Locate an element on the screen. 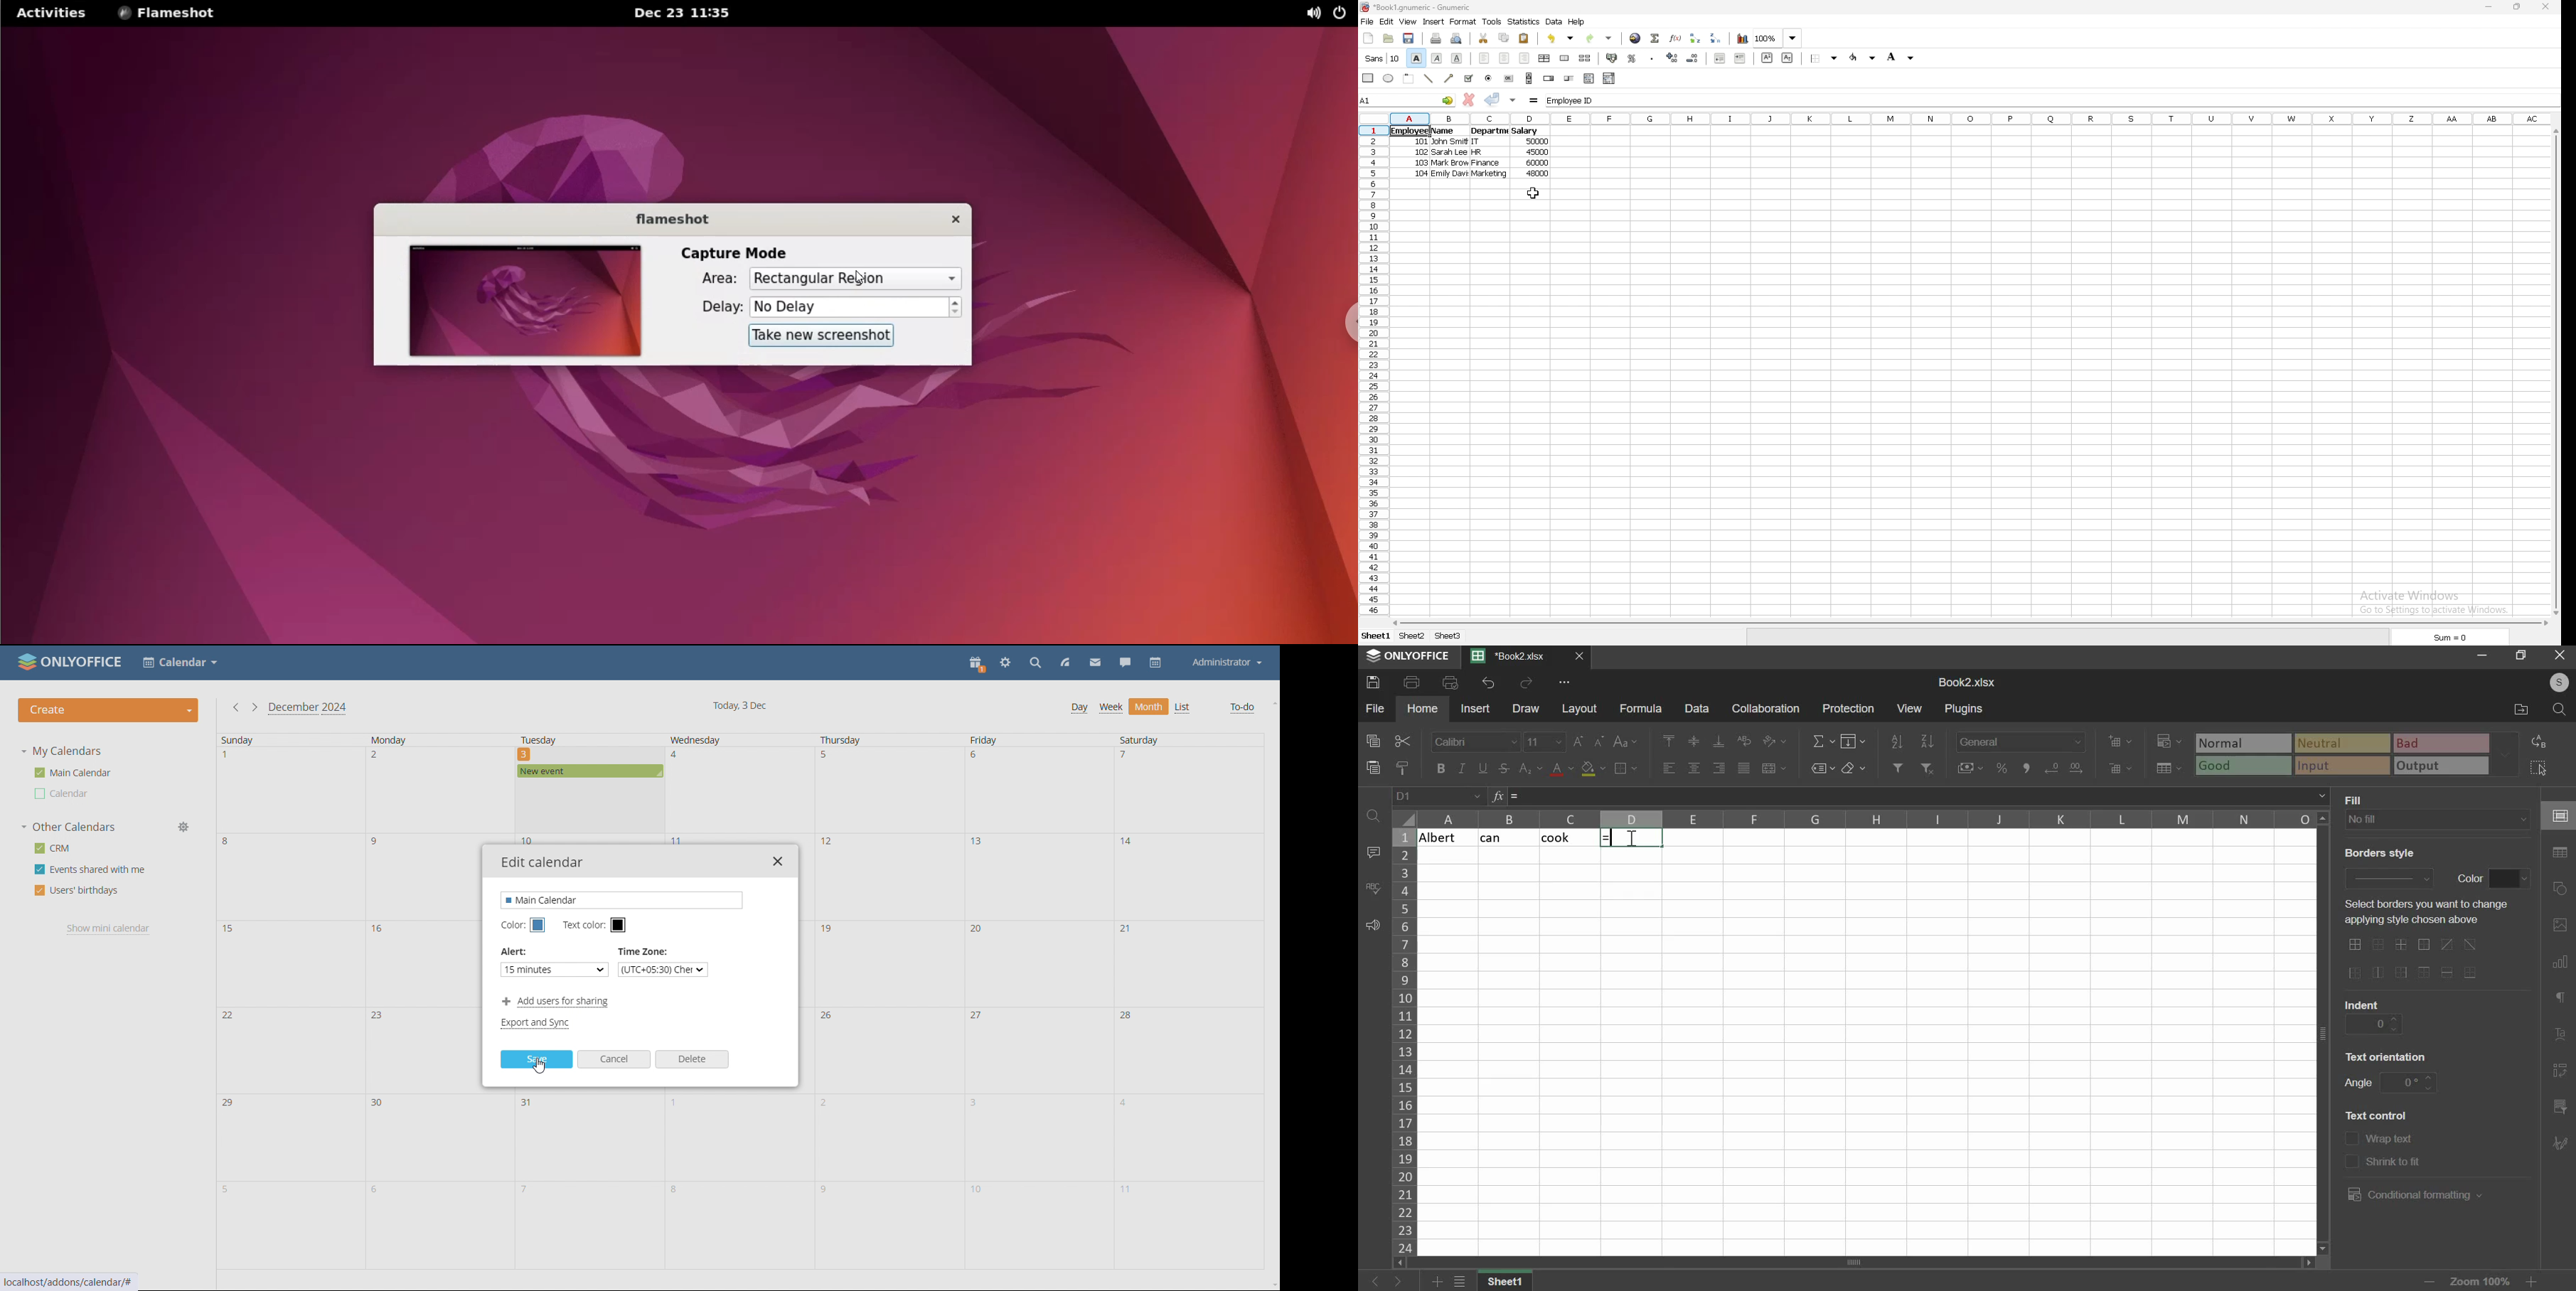 This screenshot has width=2576, height=1316. slider is located at coordinates (1569, 78).